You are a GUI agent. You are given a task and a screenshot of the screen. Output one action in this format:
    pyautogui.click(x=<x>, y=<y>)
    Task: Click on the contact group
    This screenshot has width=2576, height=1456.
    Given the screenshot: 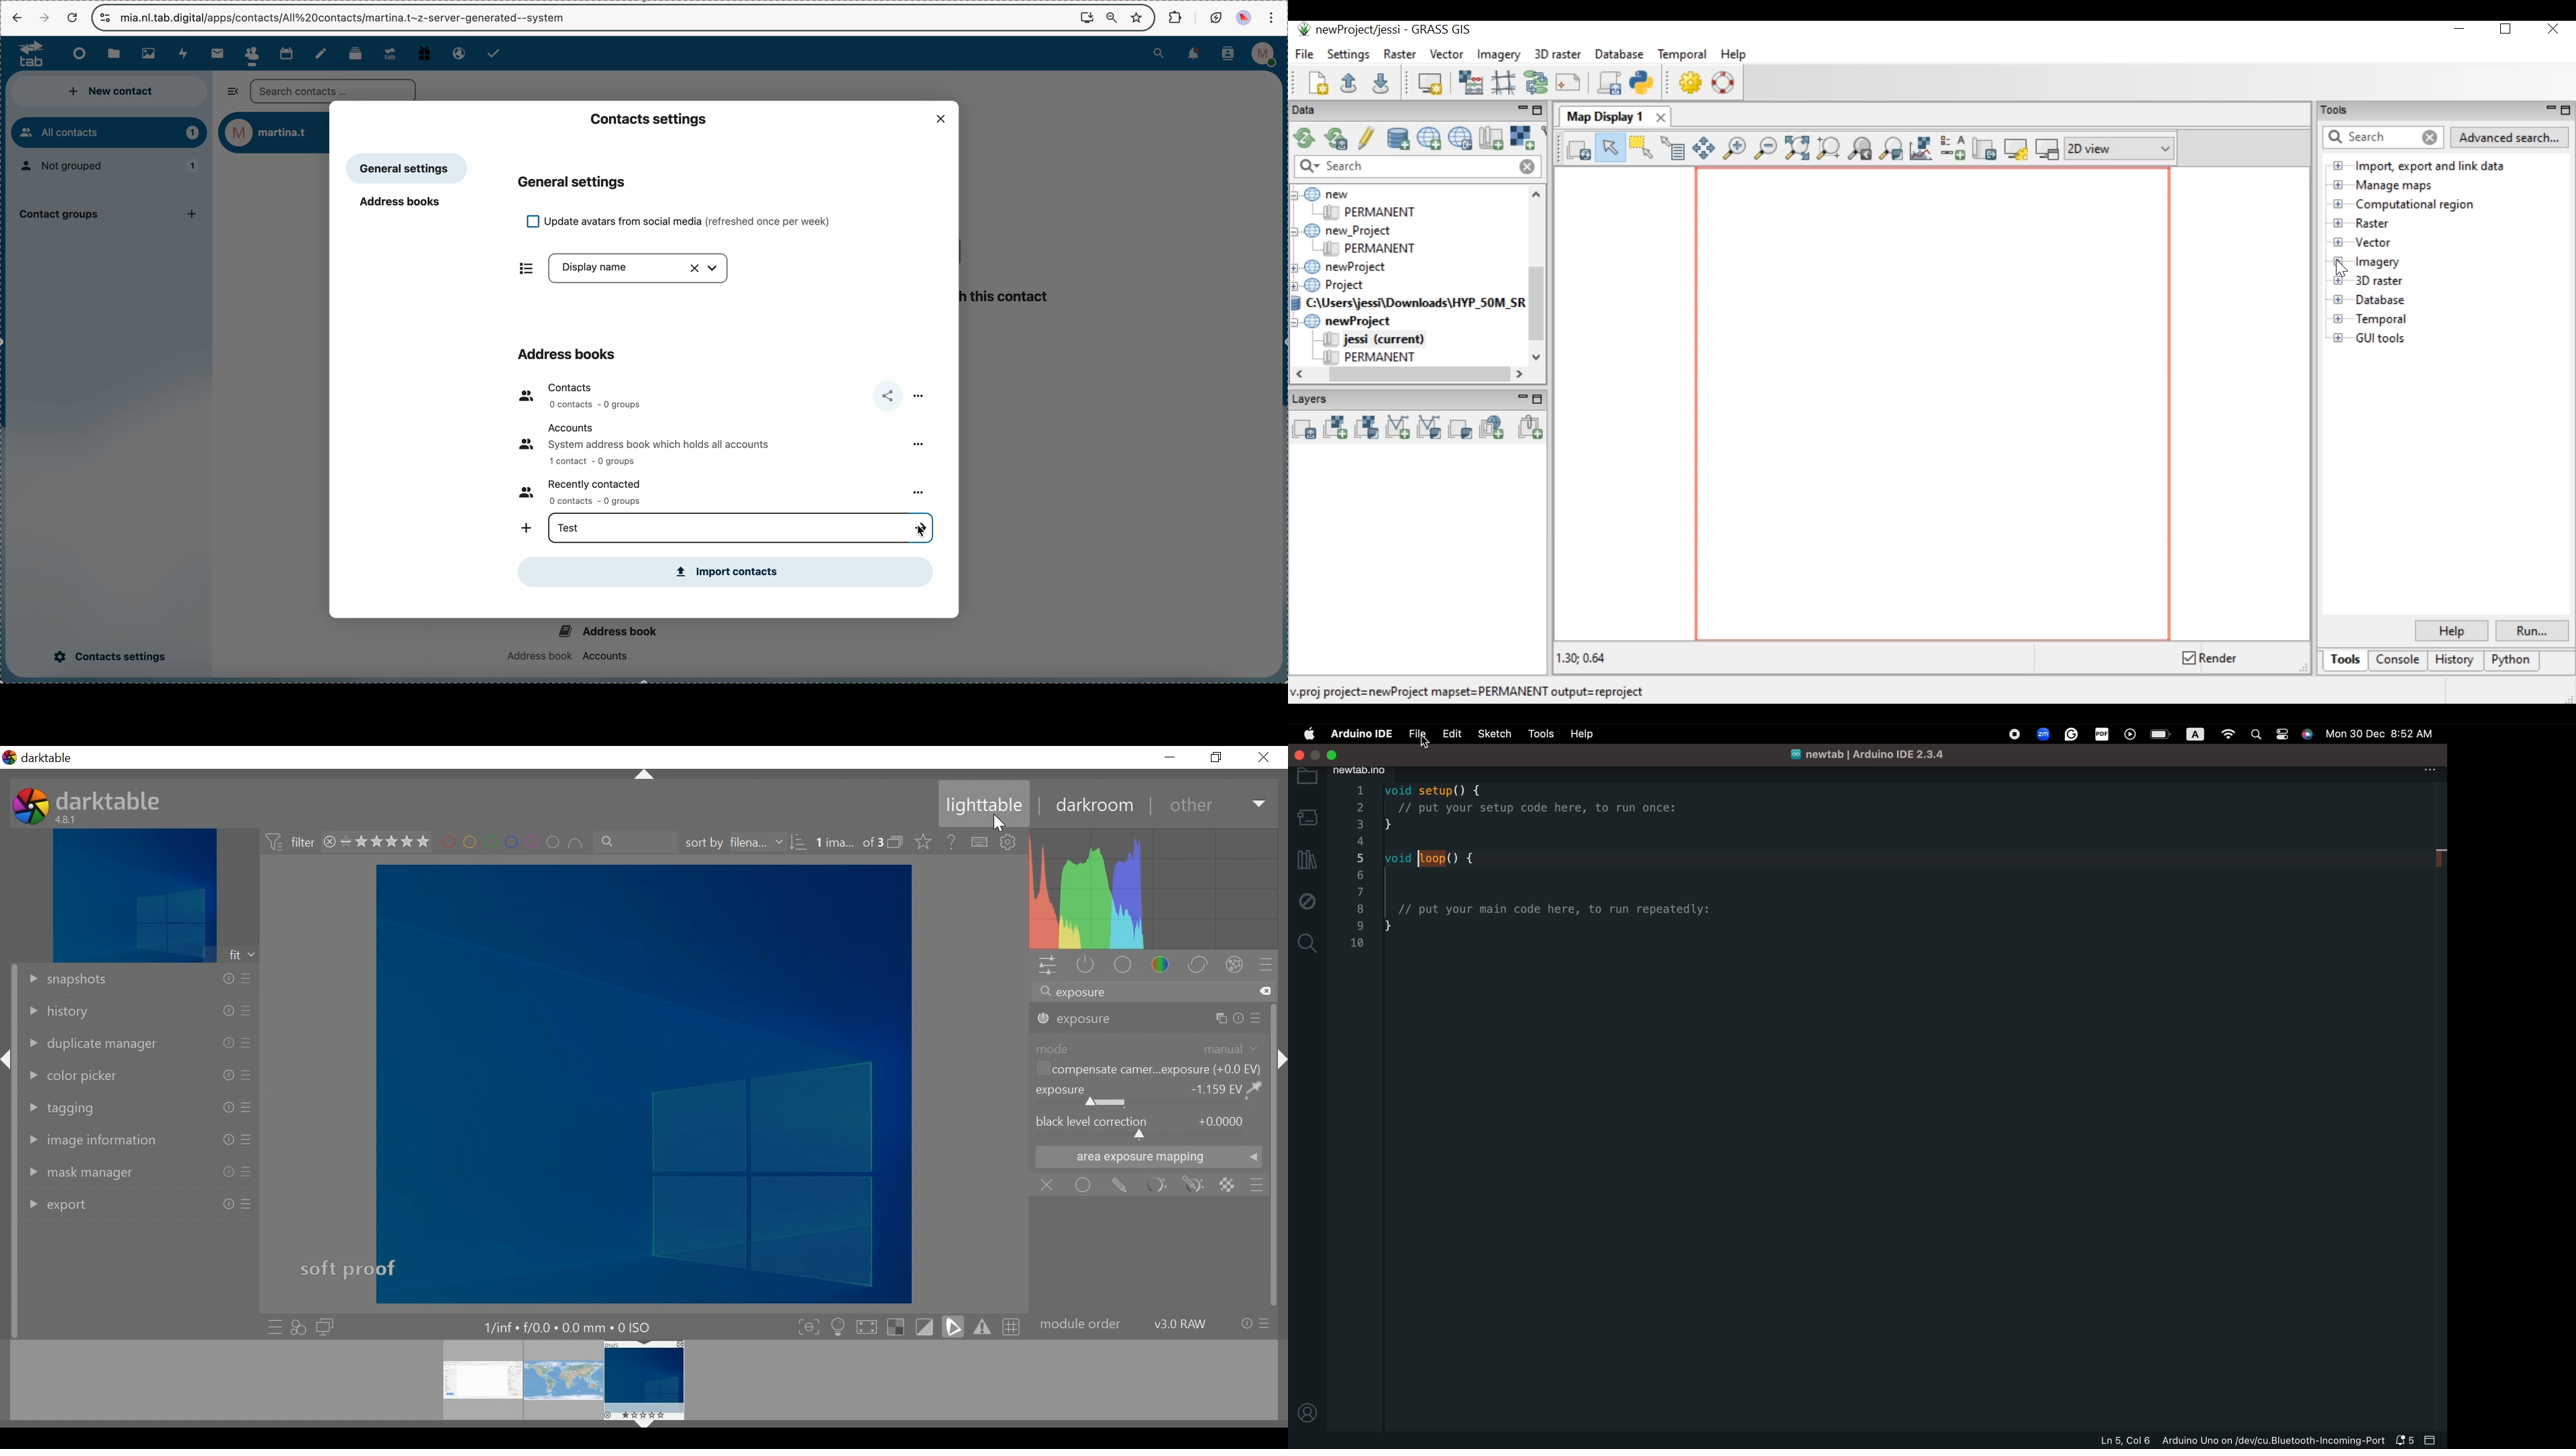 What is the action you would take?
    pyautogui.click(x=108, y=217)
    